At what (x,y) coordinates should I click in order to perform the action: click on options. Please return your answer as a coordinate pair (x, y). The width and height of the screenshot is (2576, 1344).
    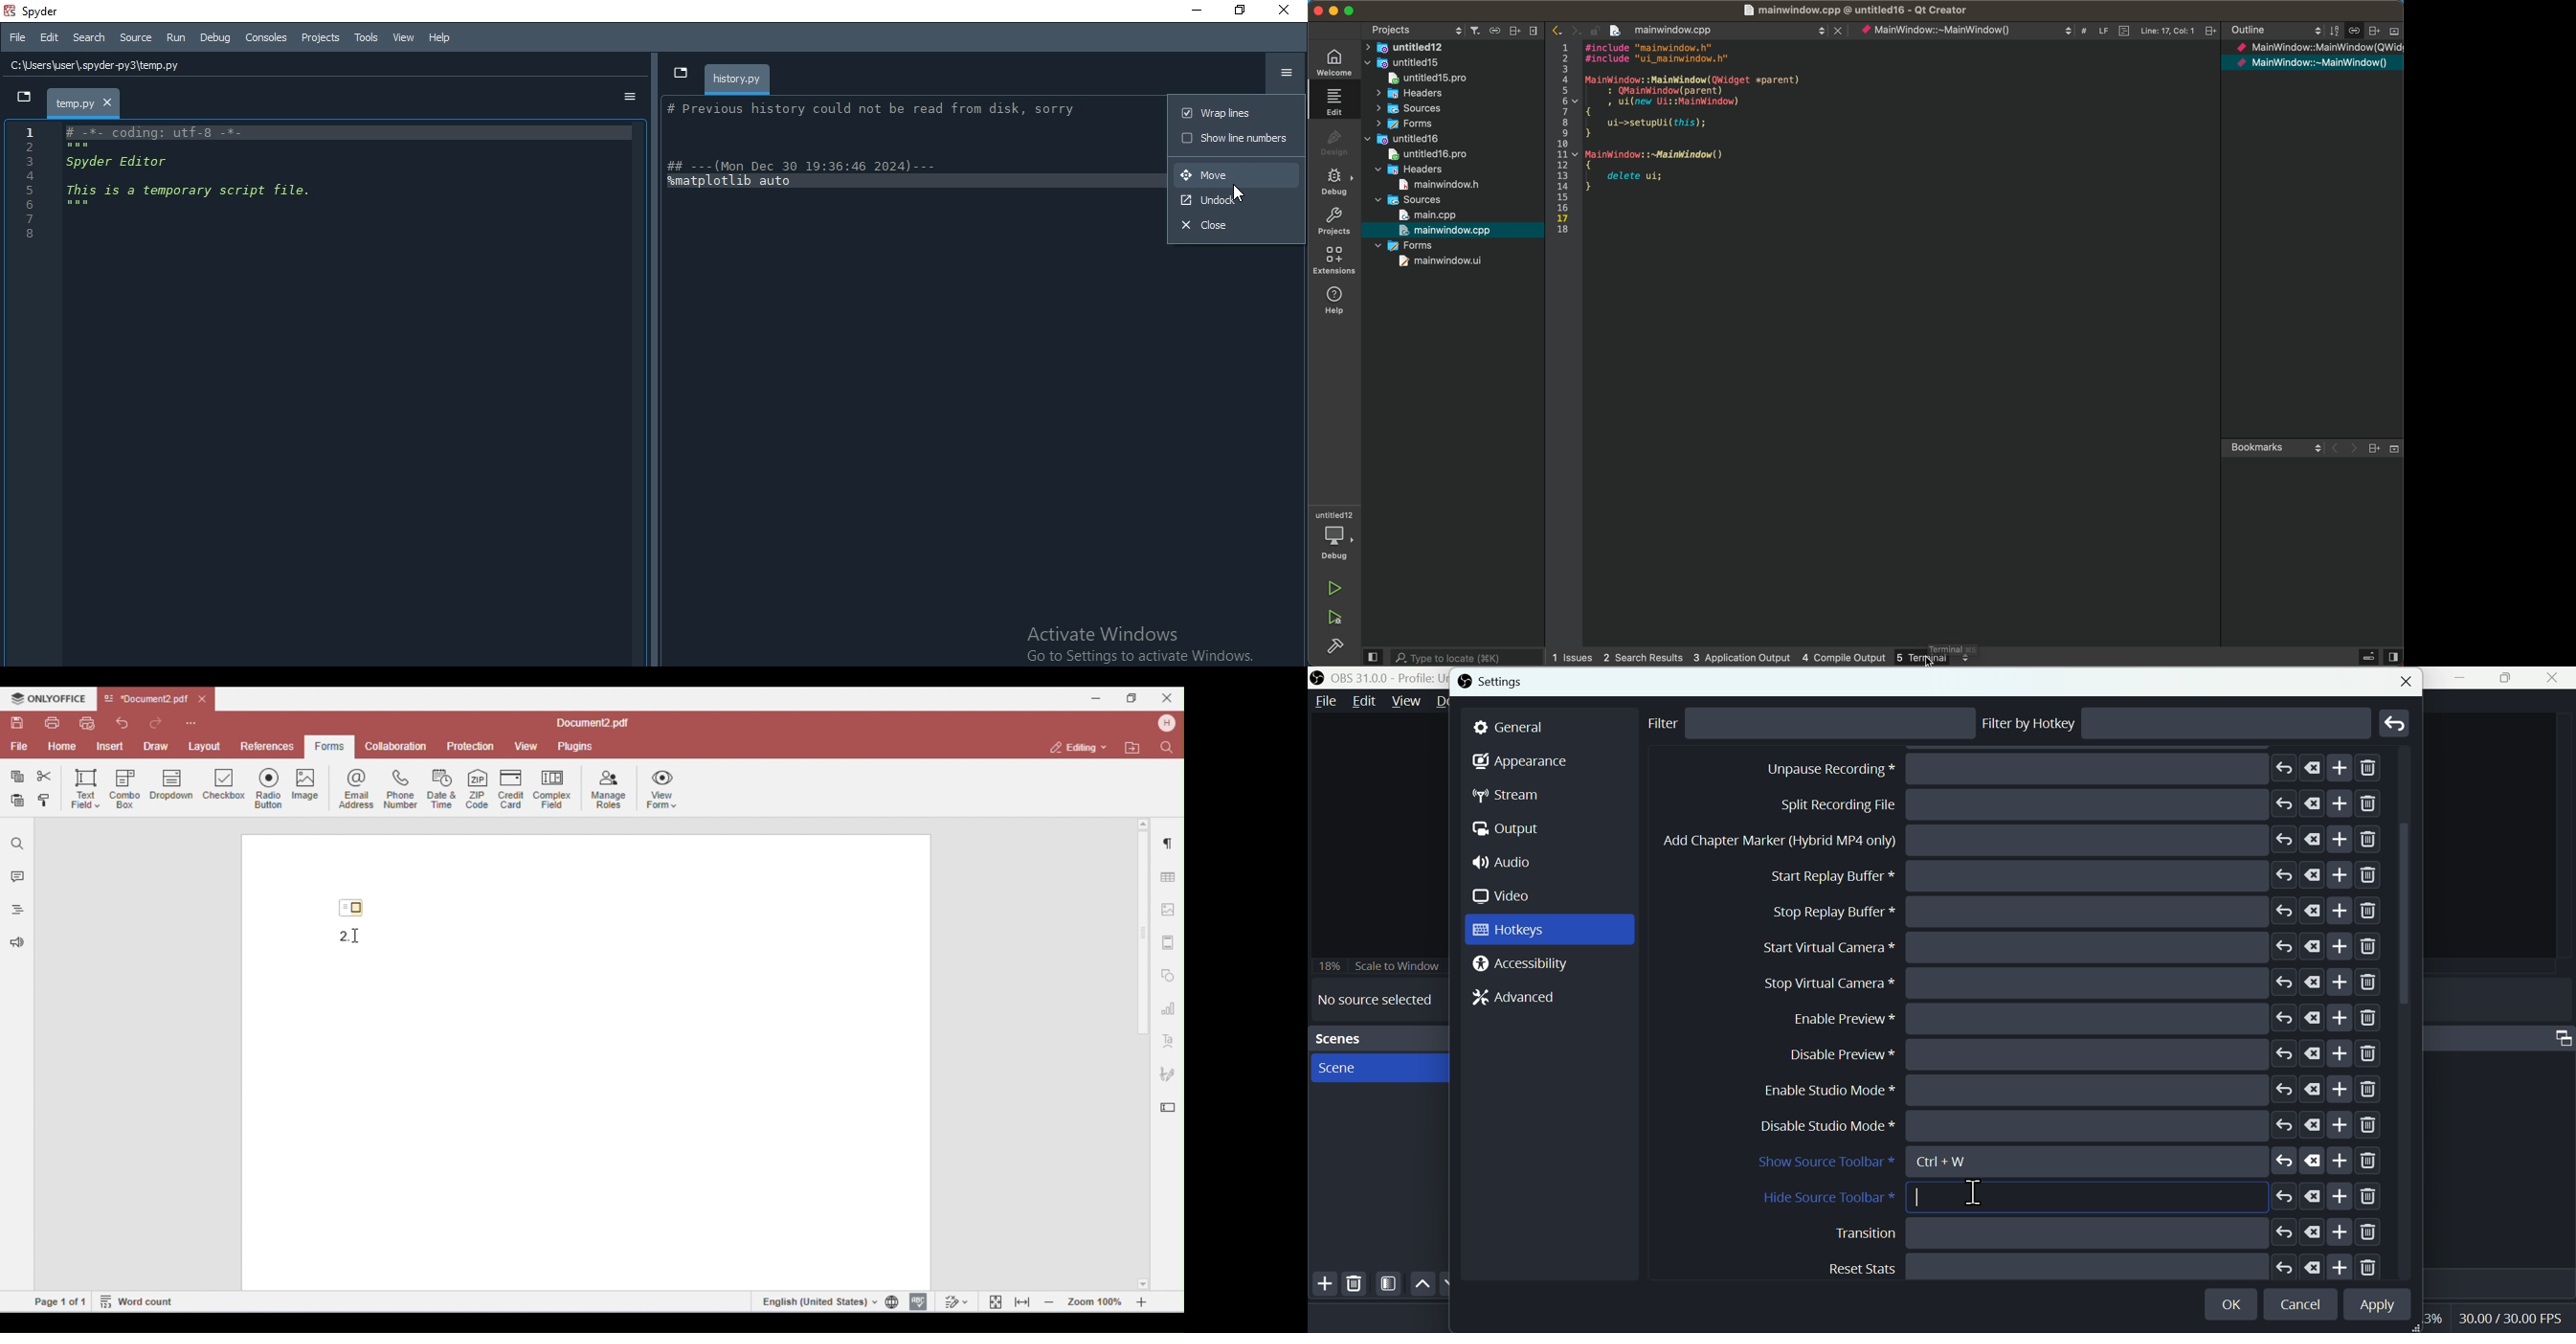
    Looking at the image, I should click on (1287, 71).